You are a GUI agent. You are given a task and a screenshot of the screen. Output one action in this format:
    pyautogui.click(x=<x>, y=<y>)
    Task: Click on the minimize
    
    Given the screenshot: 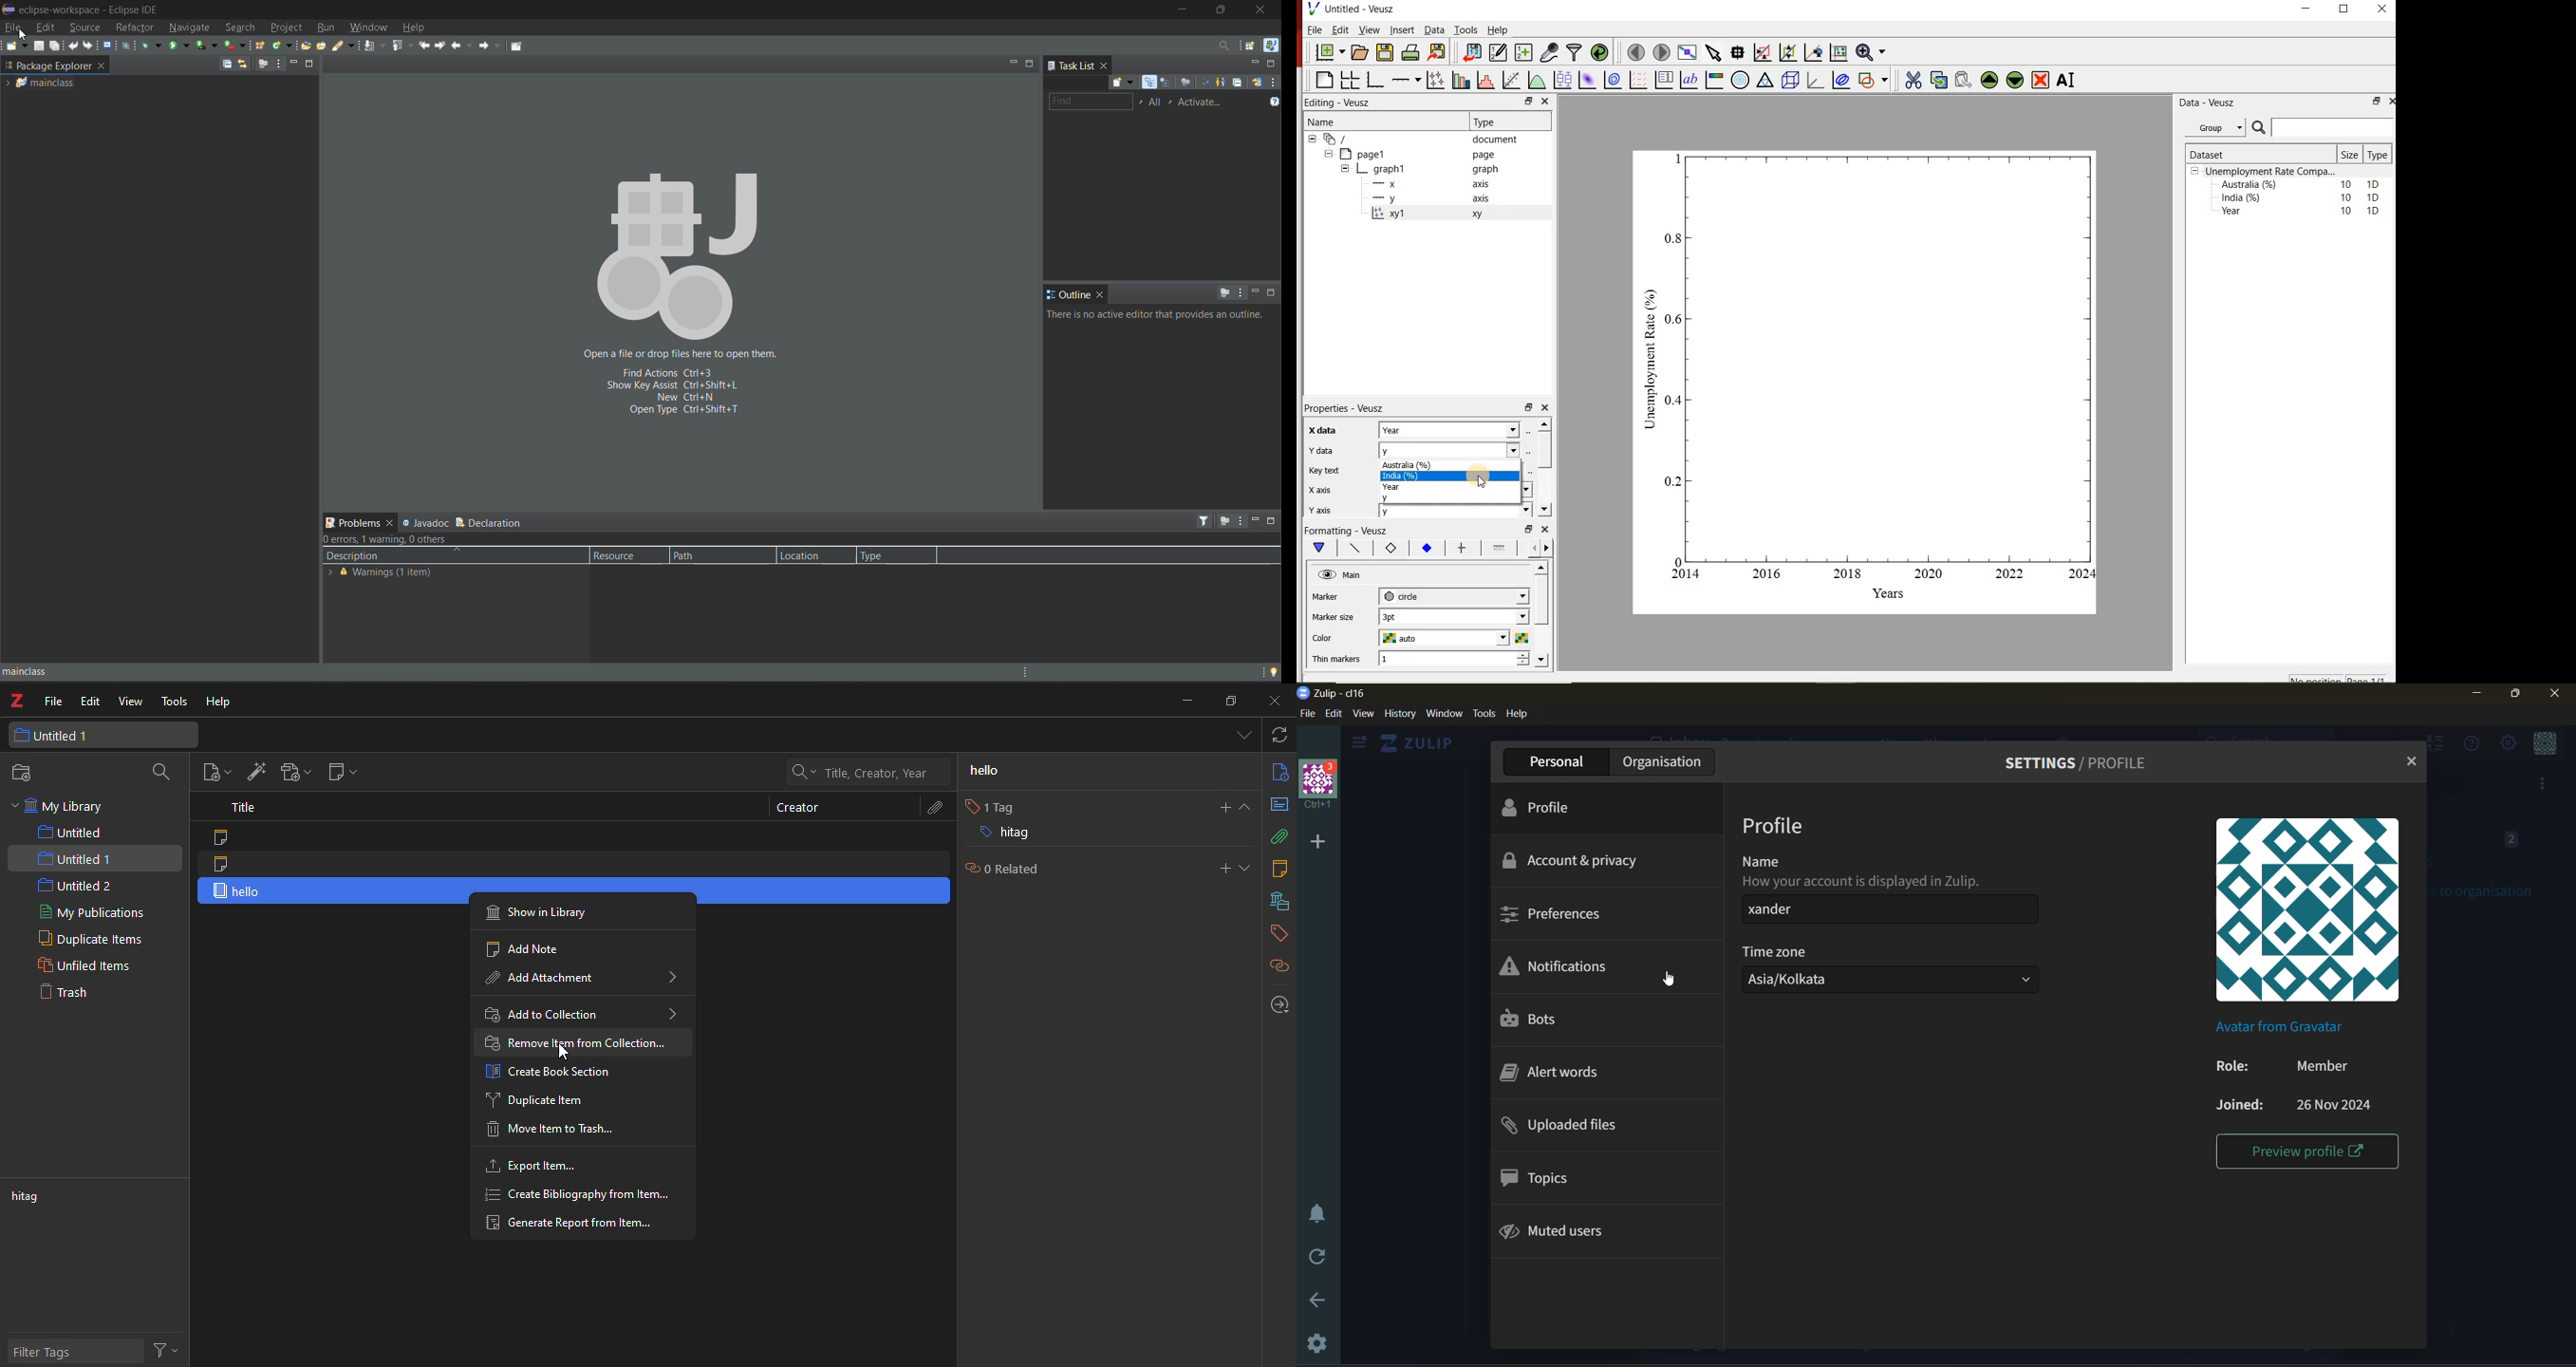 What is the action you would take?
    pyautogui.click(x=1180, y=702)
    